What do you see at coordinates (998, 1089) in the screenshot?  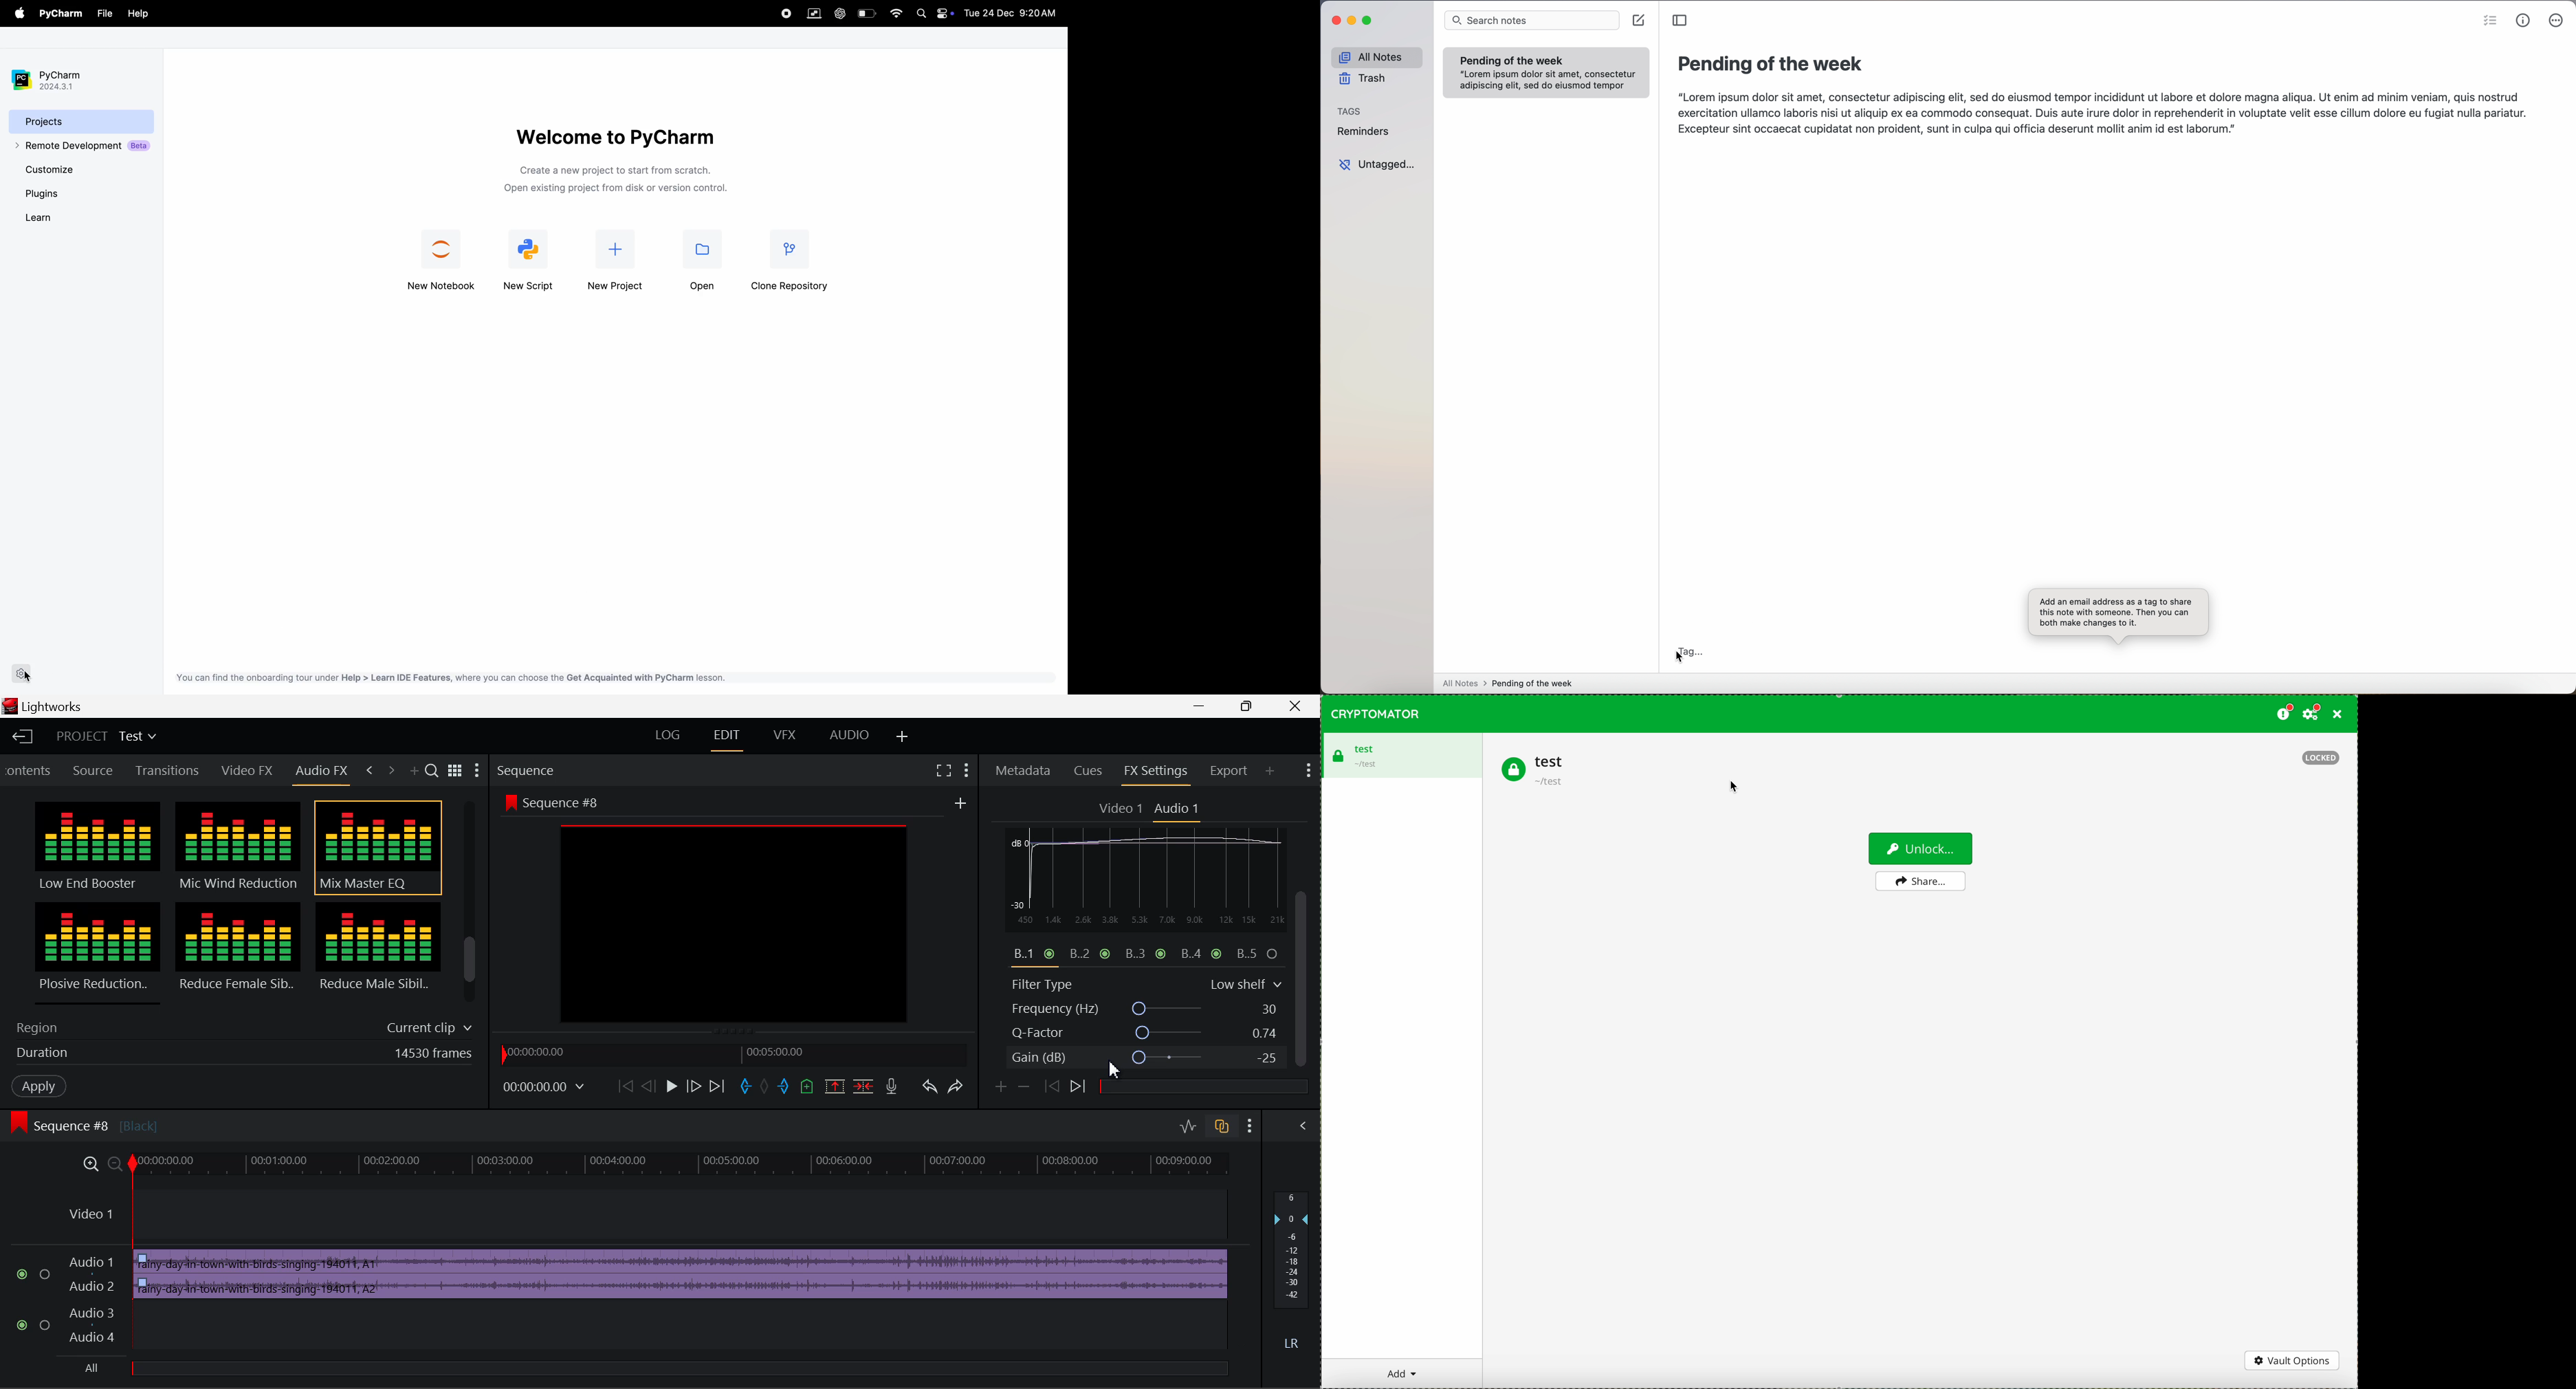 I see `Add keyframe` at bounding box center [998, 1089].